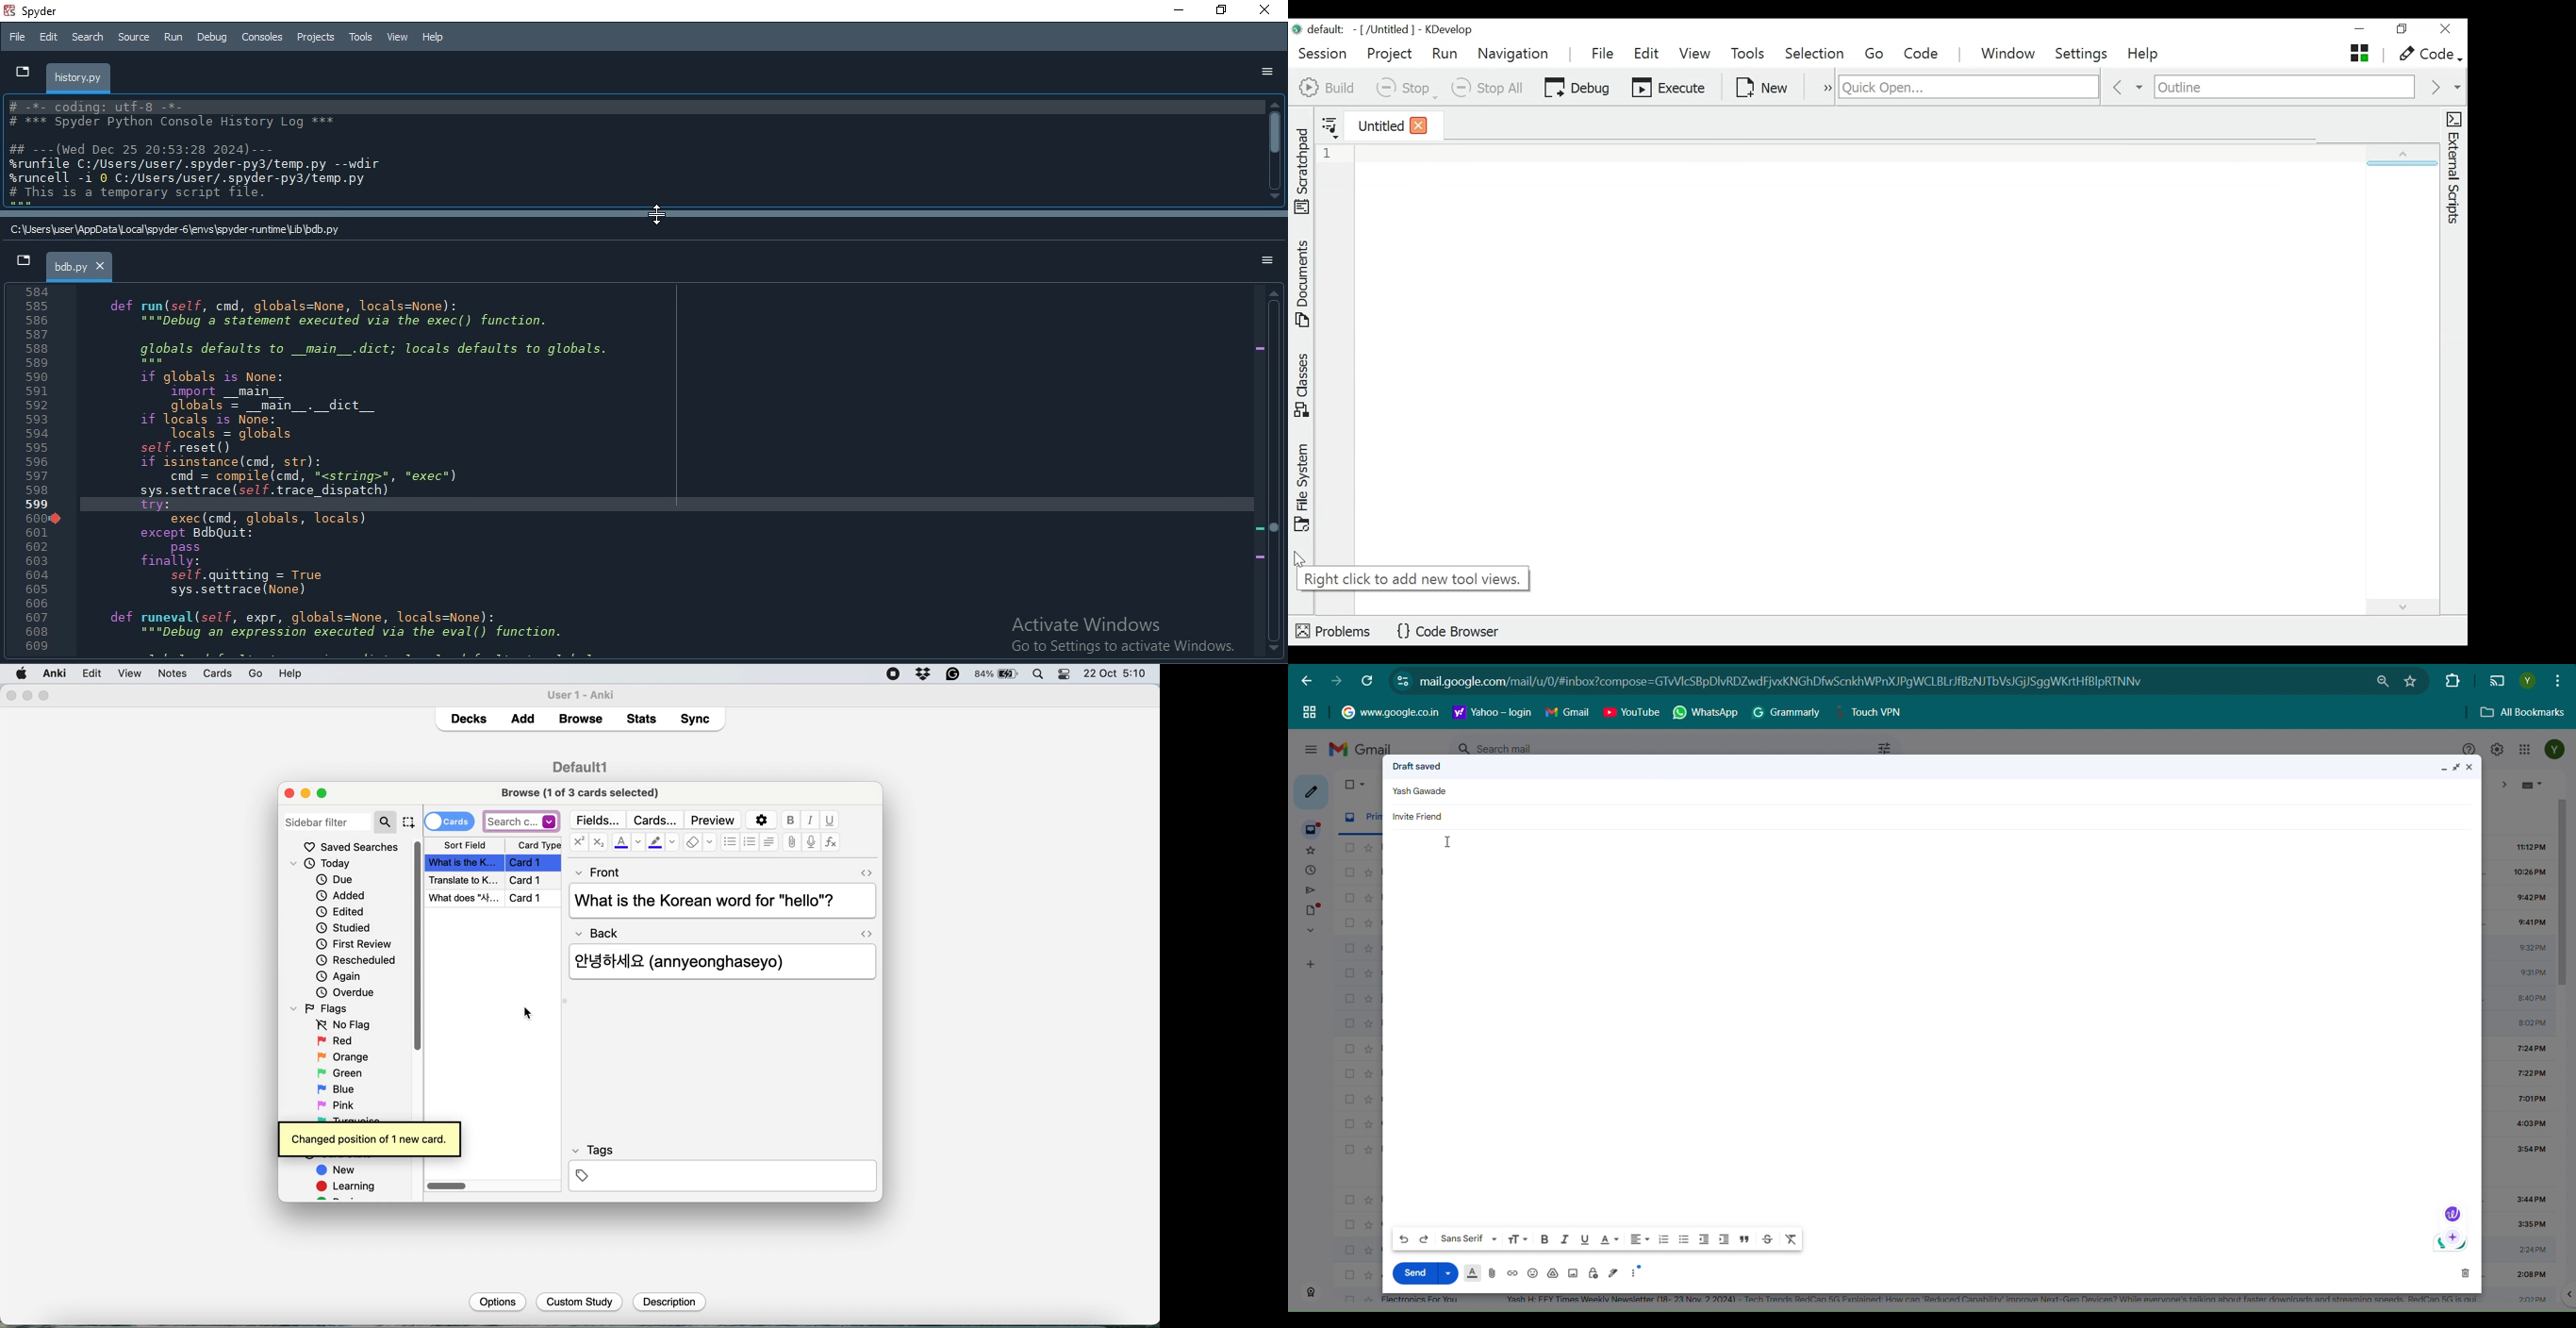 Image resolution: width=2576 pixels, height=1344 pixels. Describe the element at coordinates (338, 1104) in the screenshot. I see `pink` at that location.